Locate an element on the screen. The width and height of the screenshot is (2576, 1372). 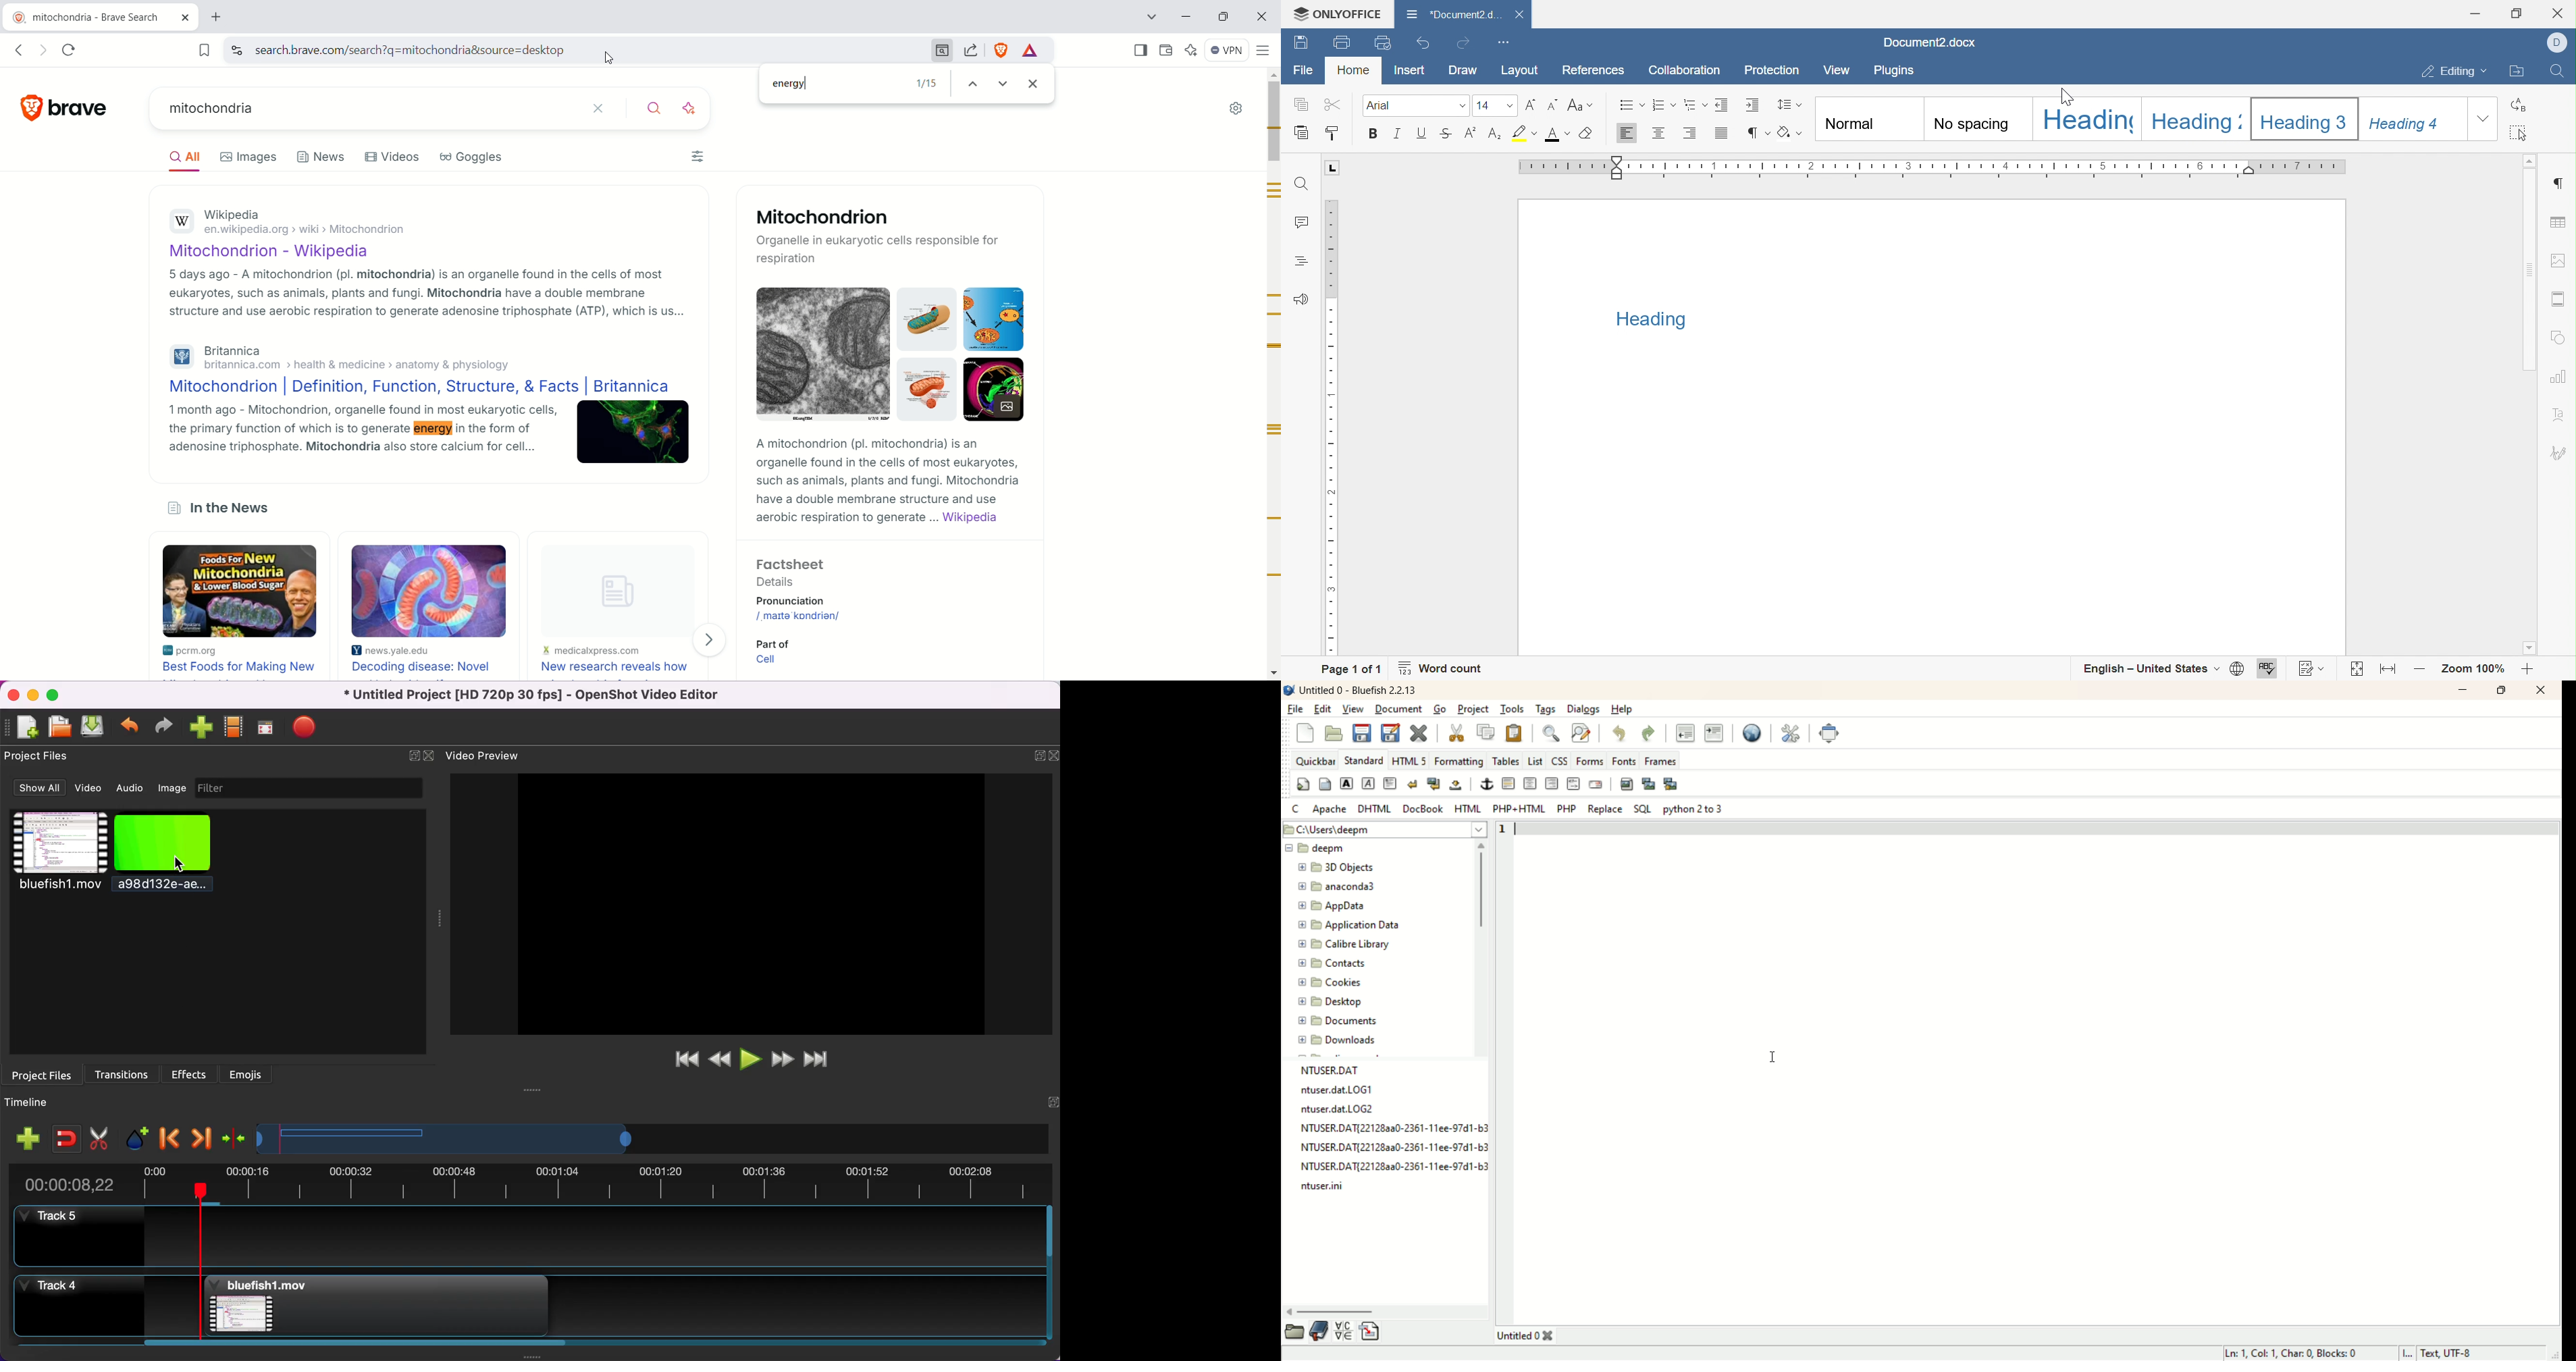
apache is located at coordinates (1333, 810).